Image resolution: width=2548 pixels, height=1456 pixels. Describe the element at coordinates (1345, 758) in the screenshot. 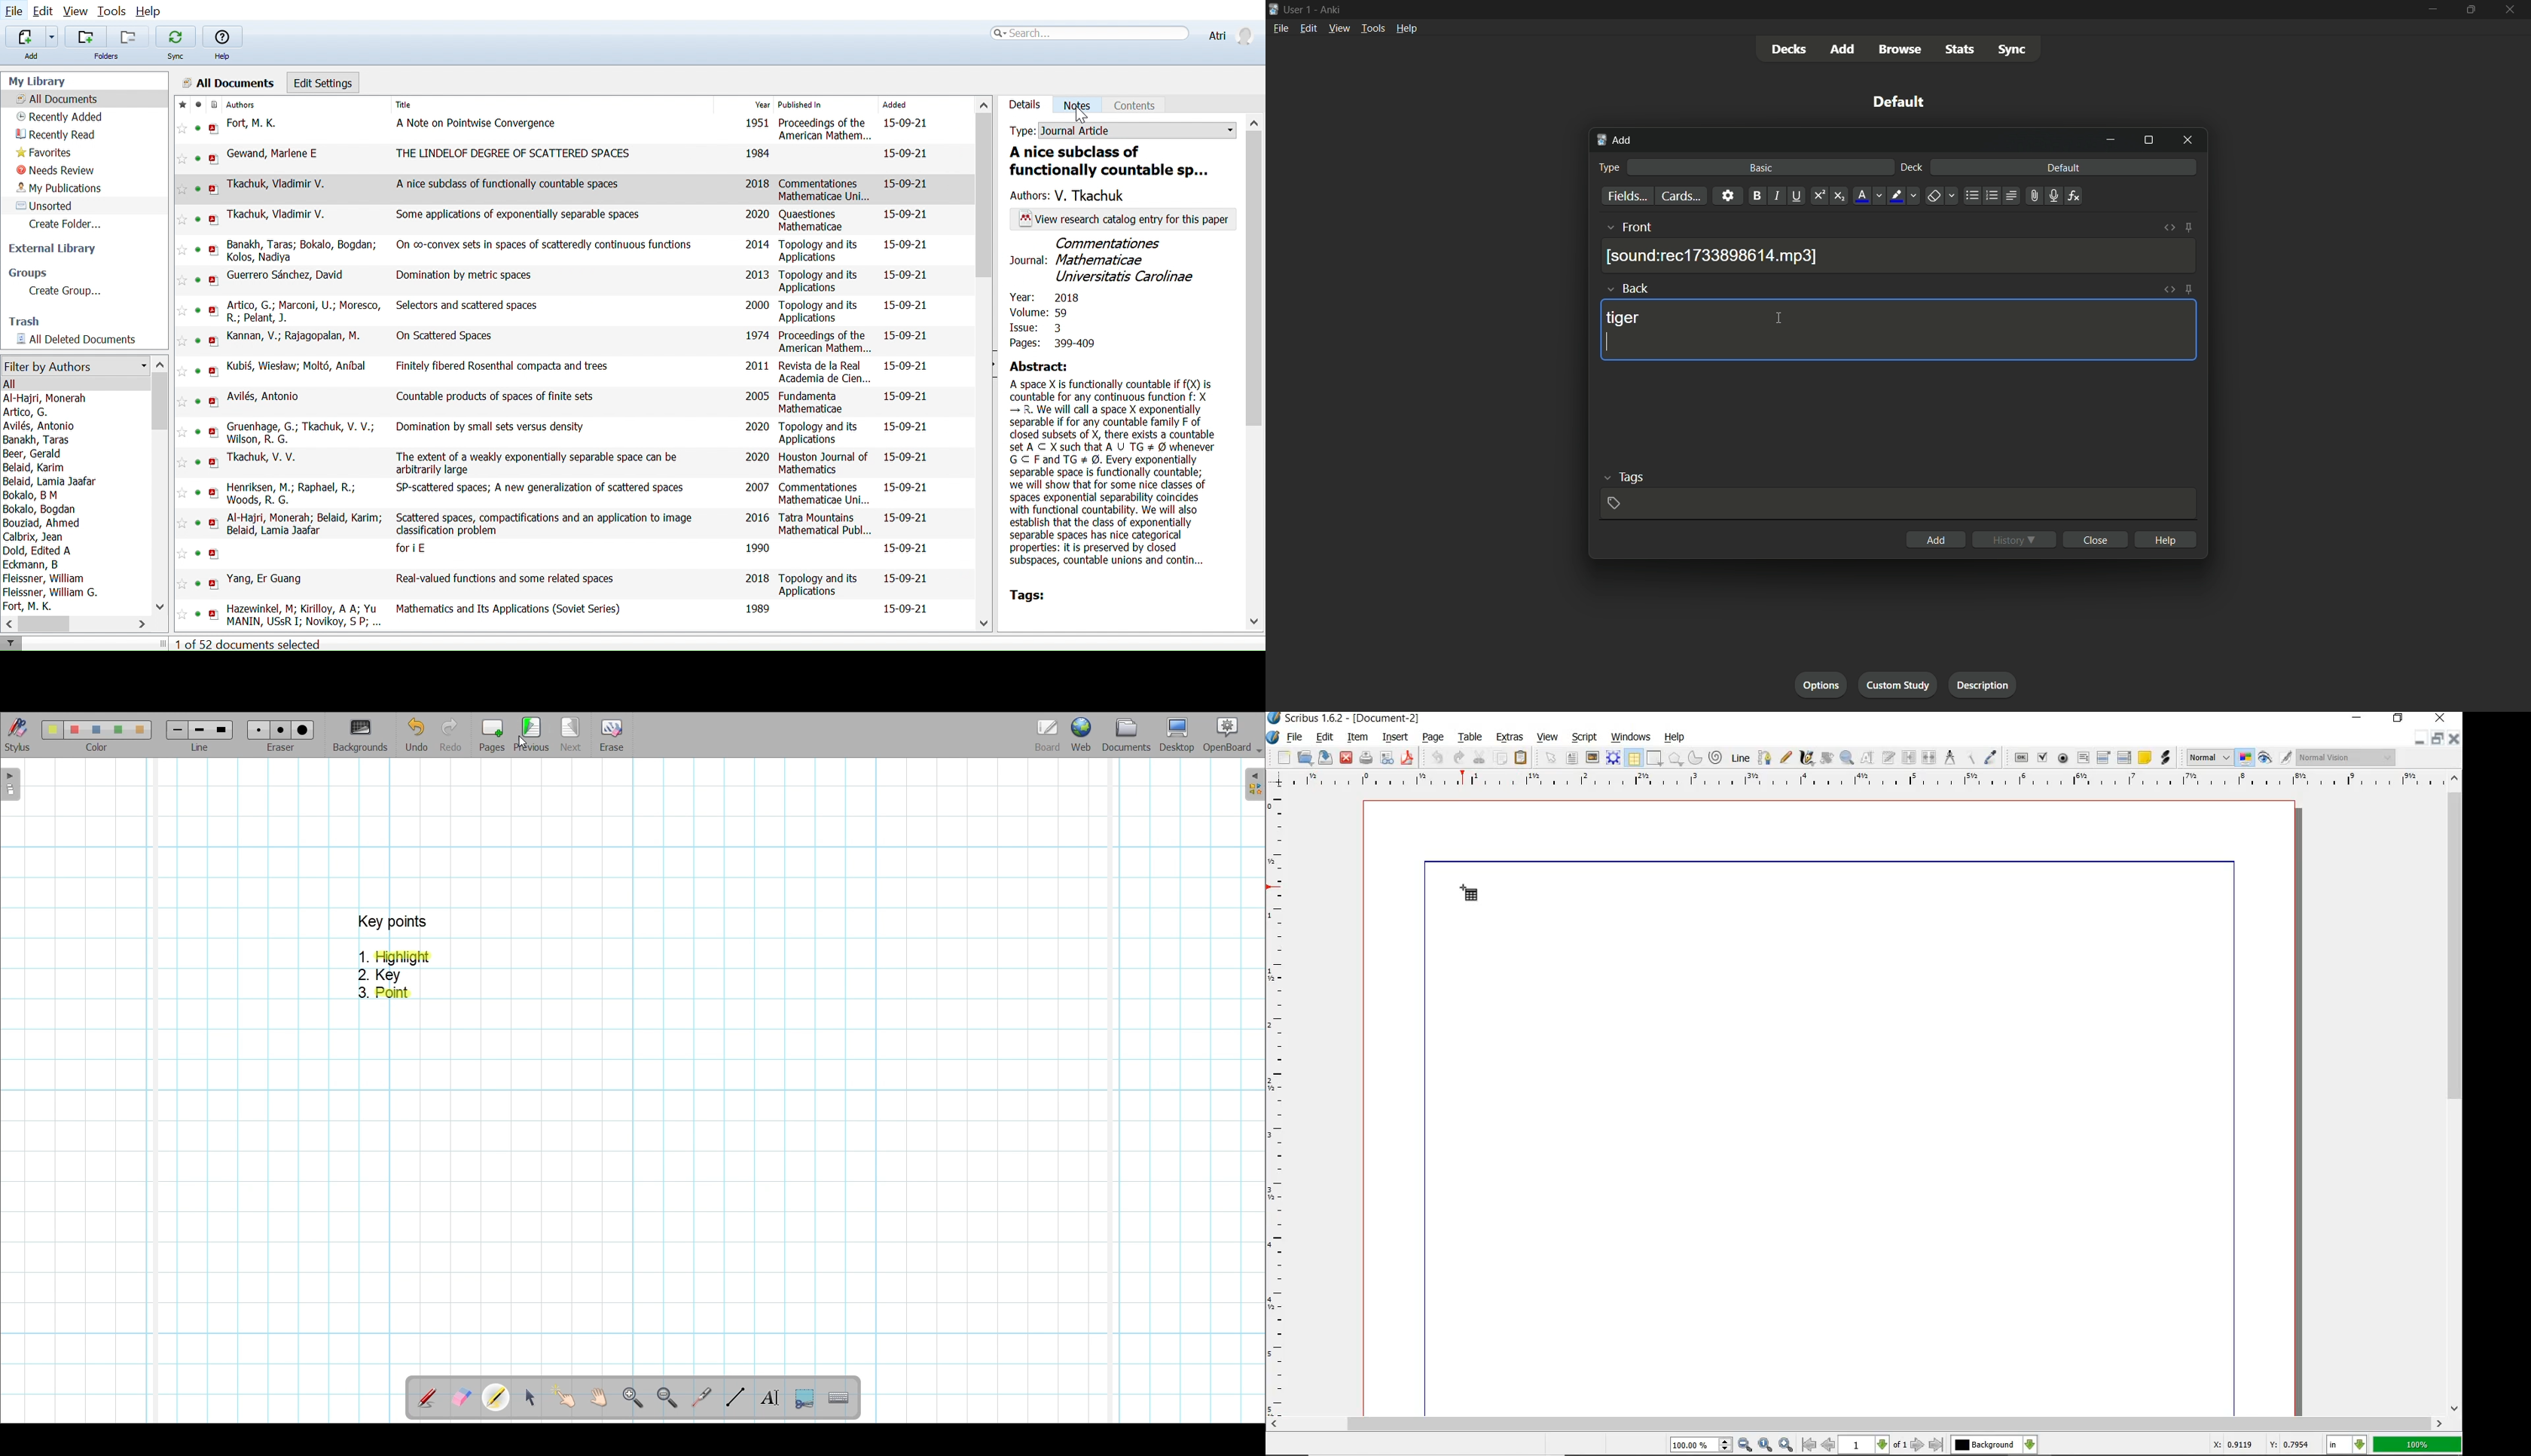

I see `close` at that location.